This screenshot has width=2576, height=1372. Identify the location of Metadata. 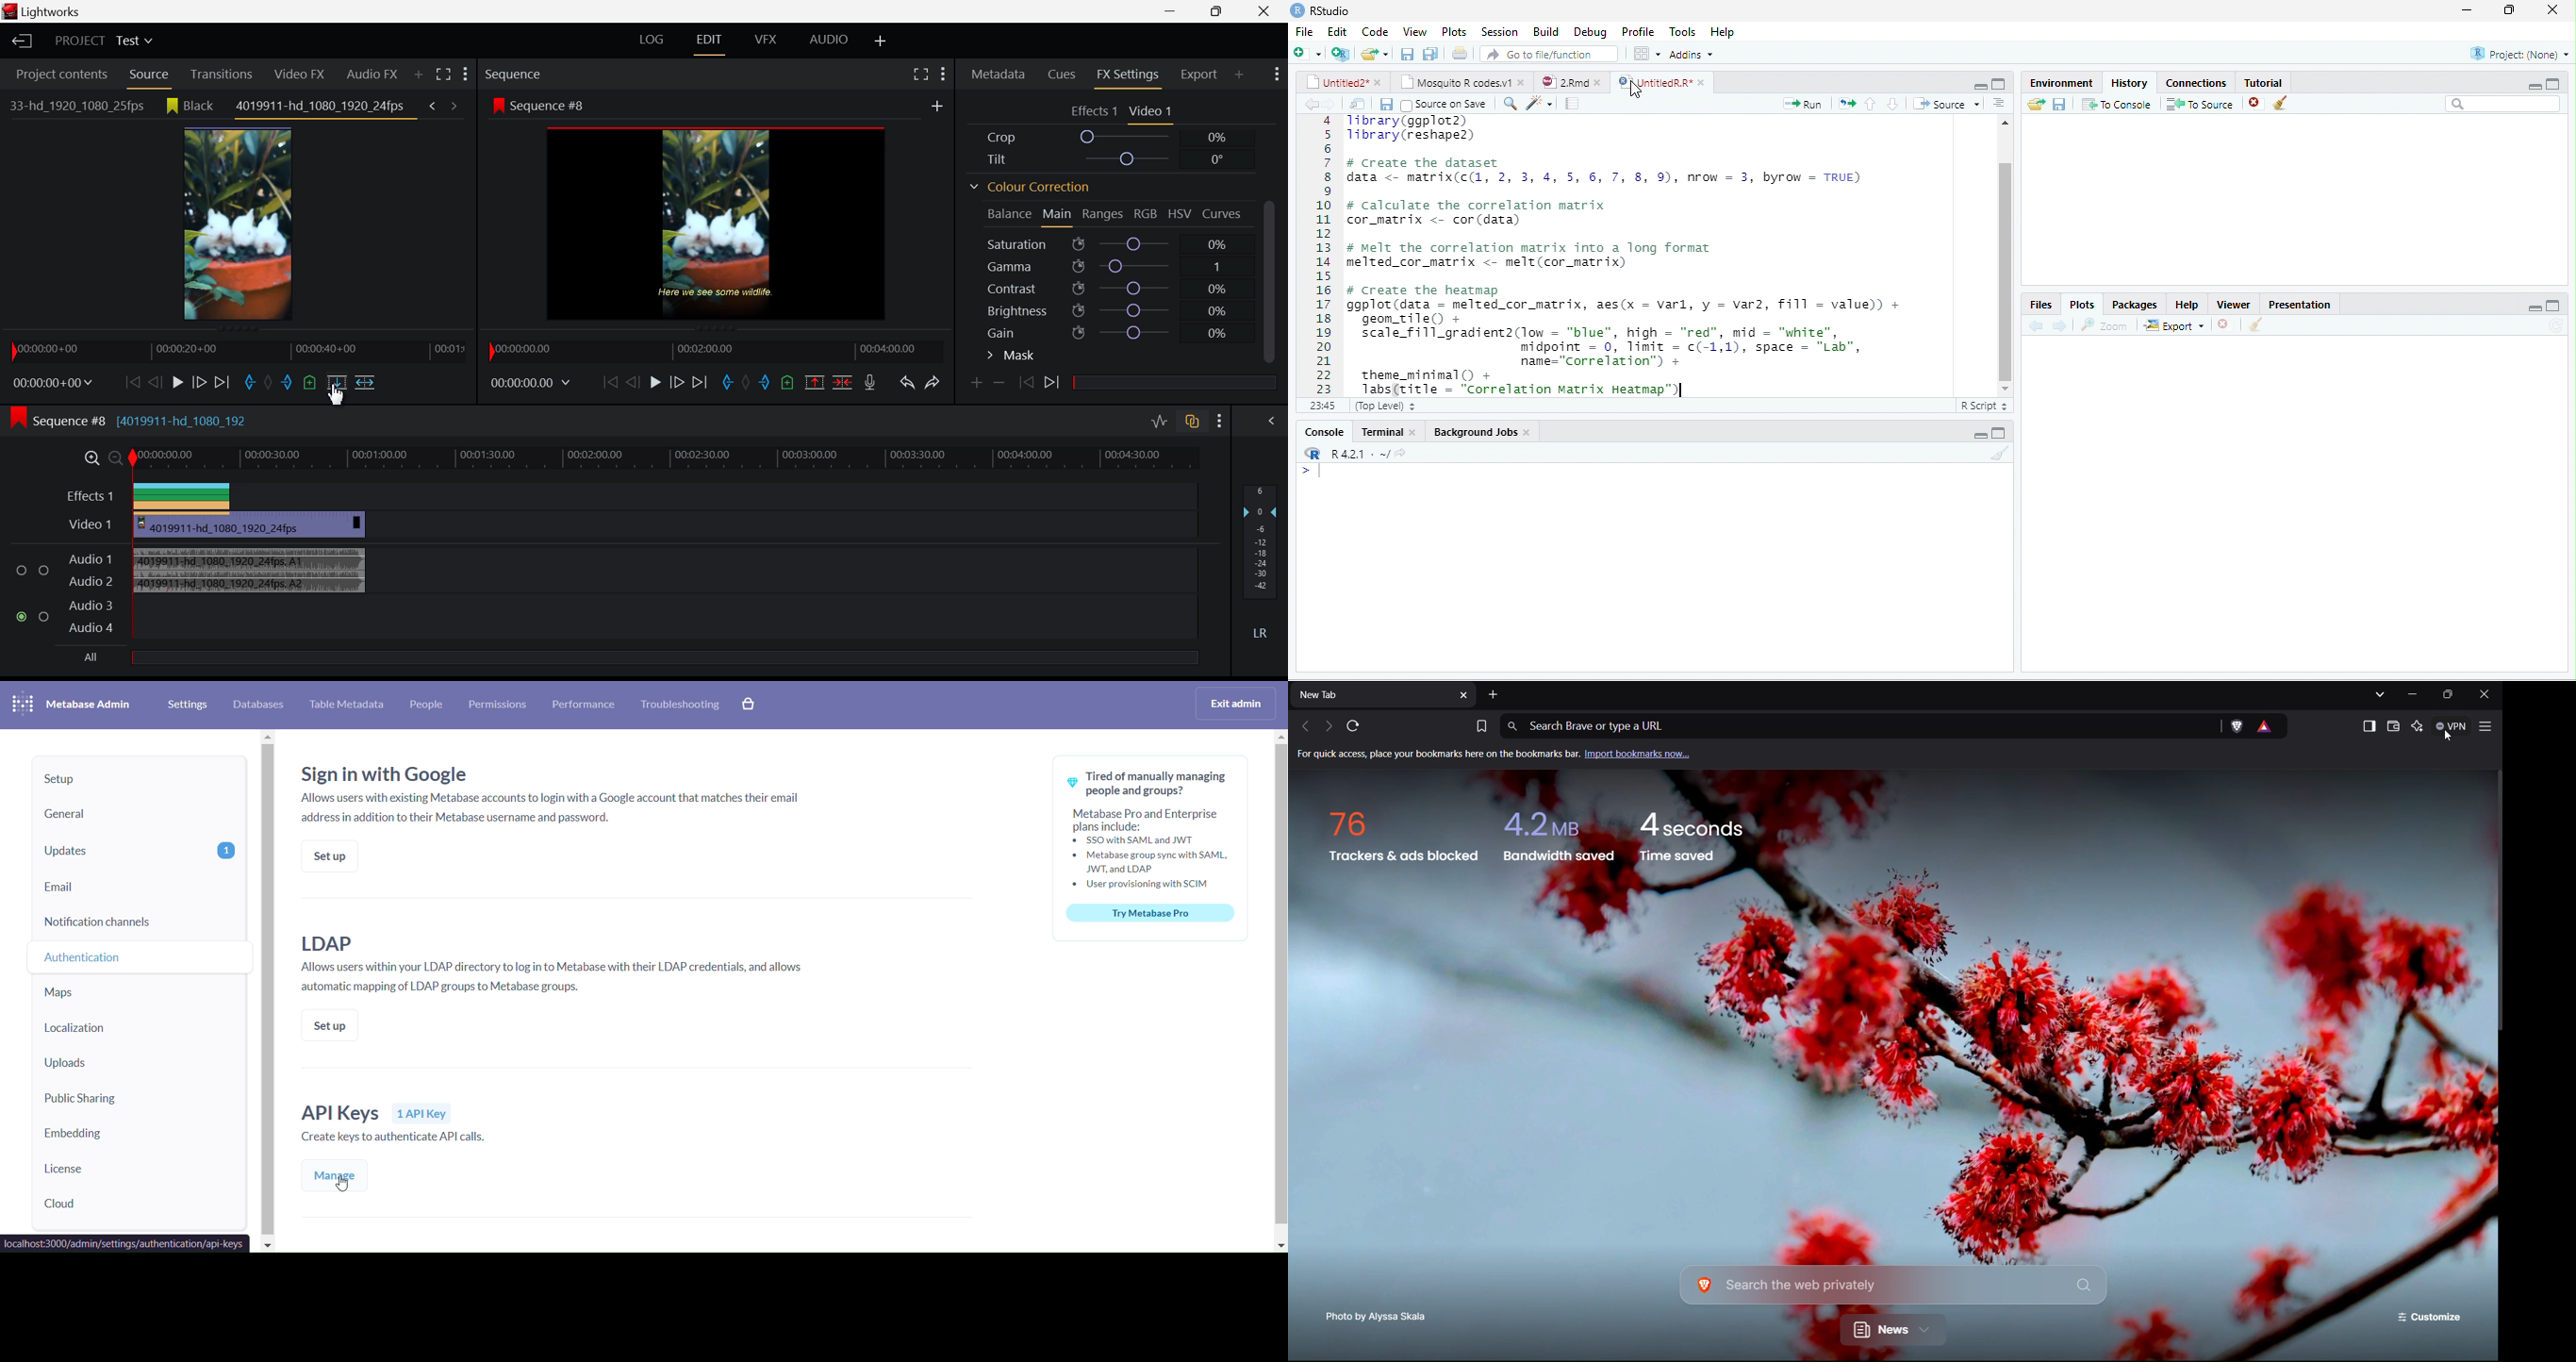
(998, 73).